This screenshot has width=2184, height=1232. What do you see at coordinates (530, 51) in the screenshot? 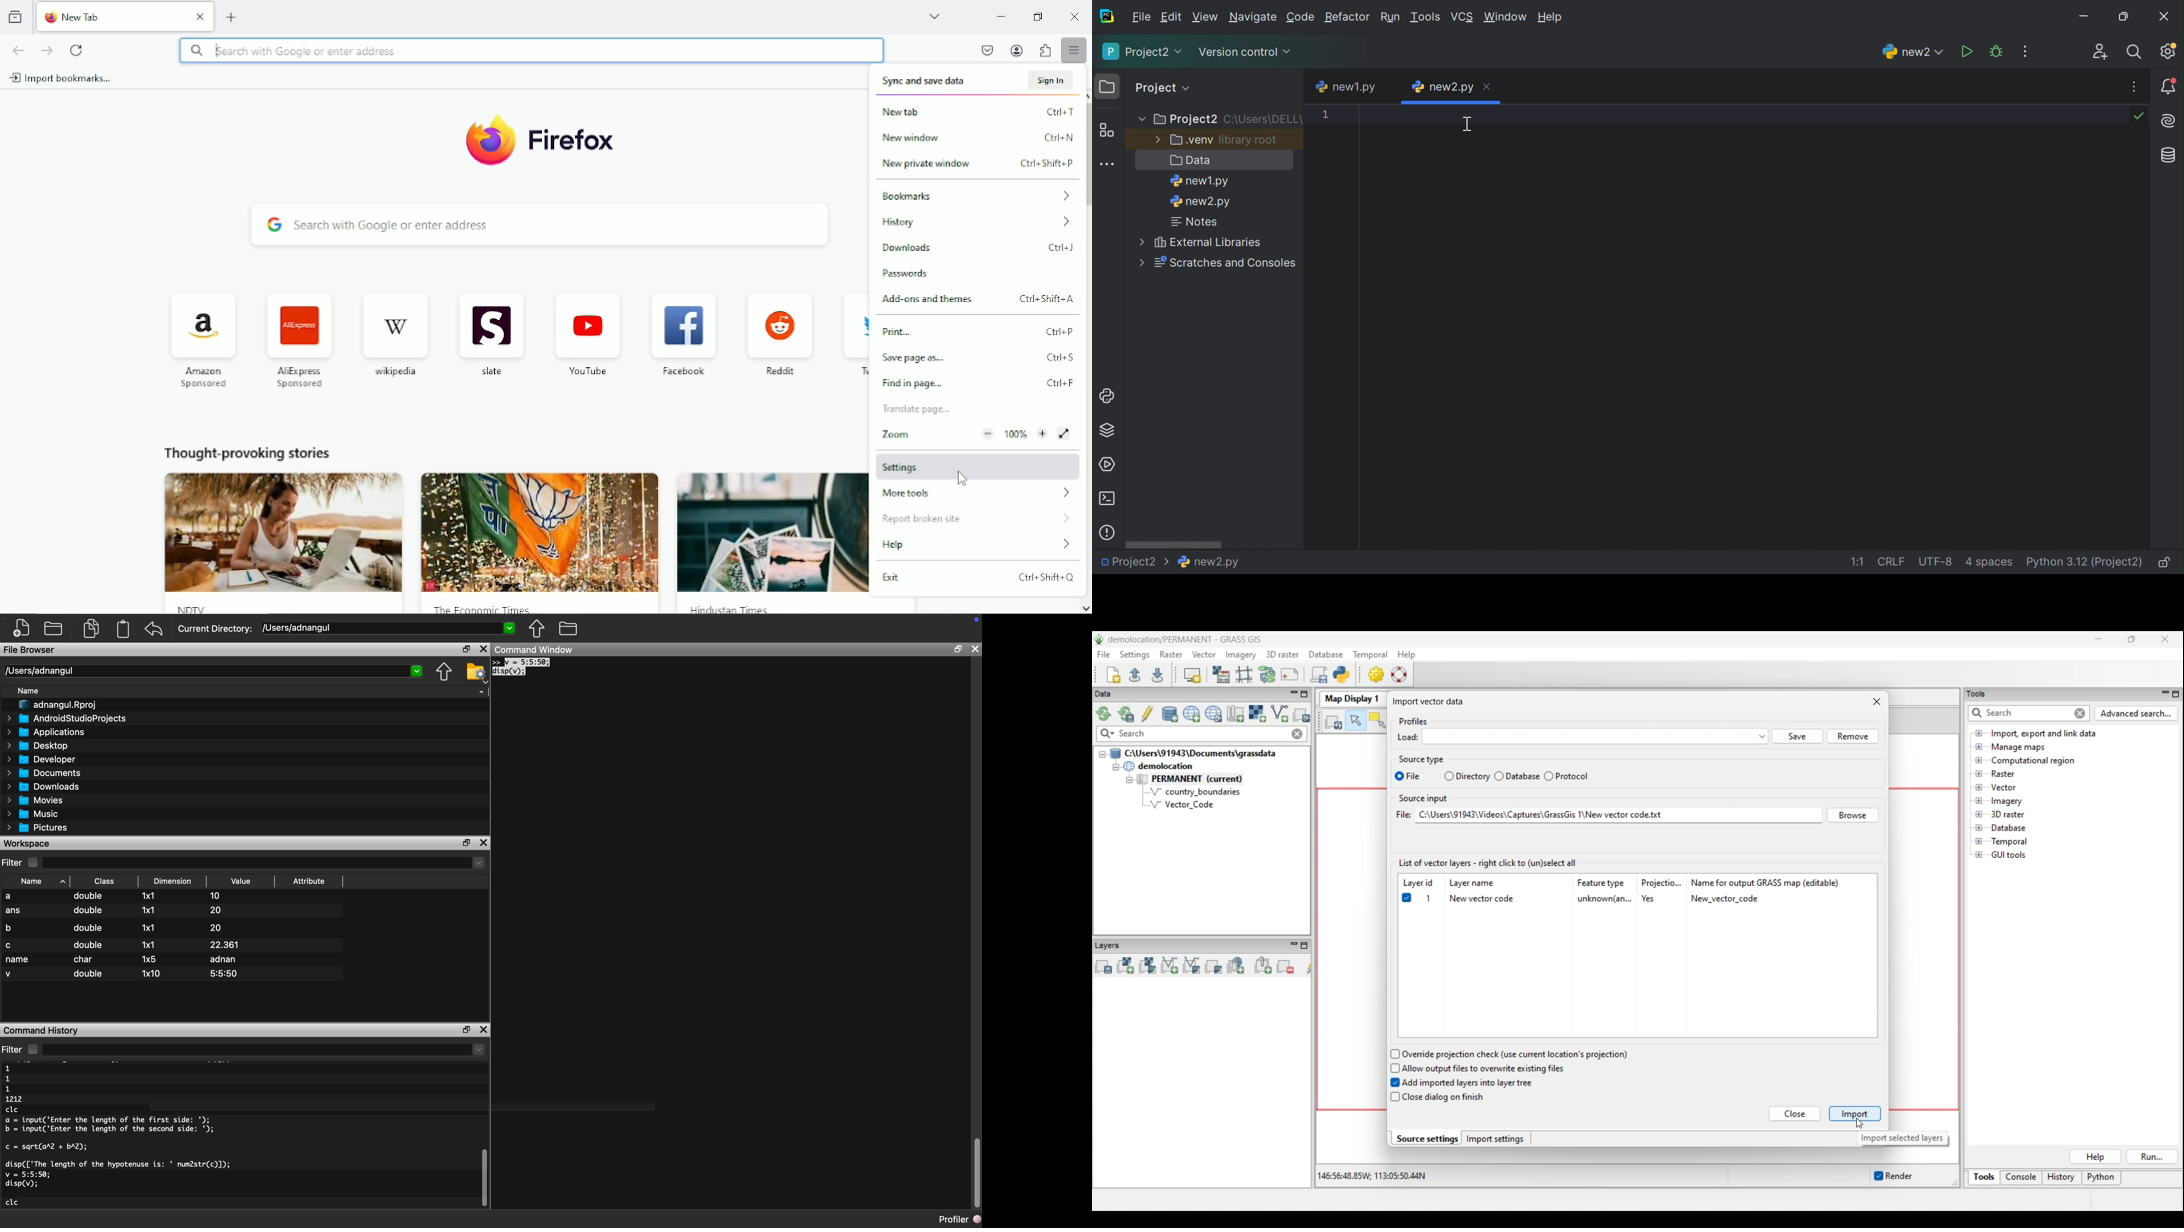
I see `search with Google or enter address` at bounding box center [530, 51].